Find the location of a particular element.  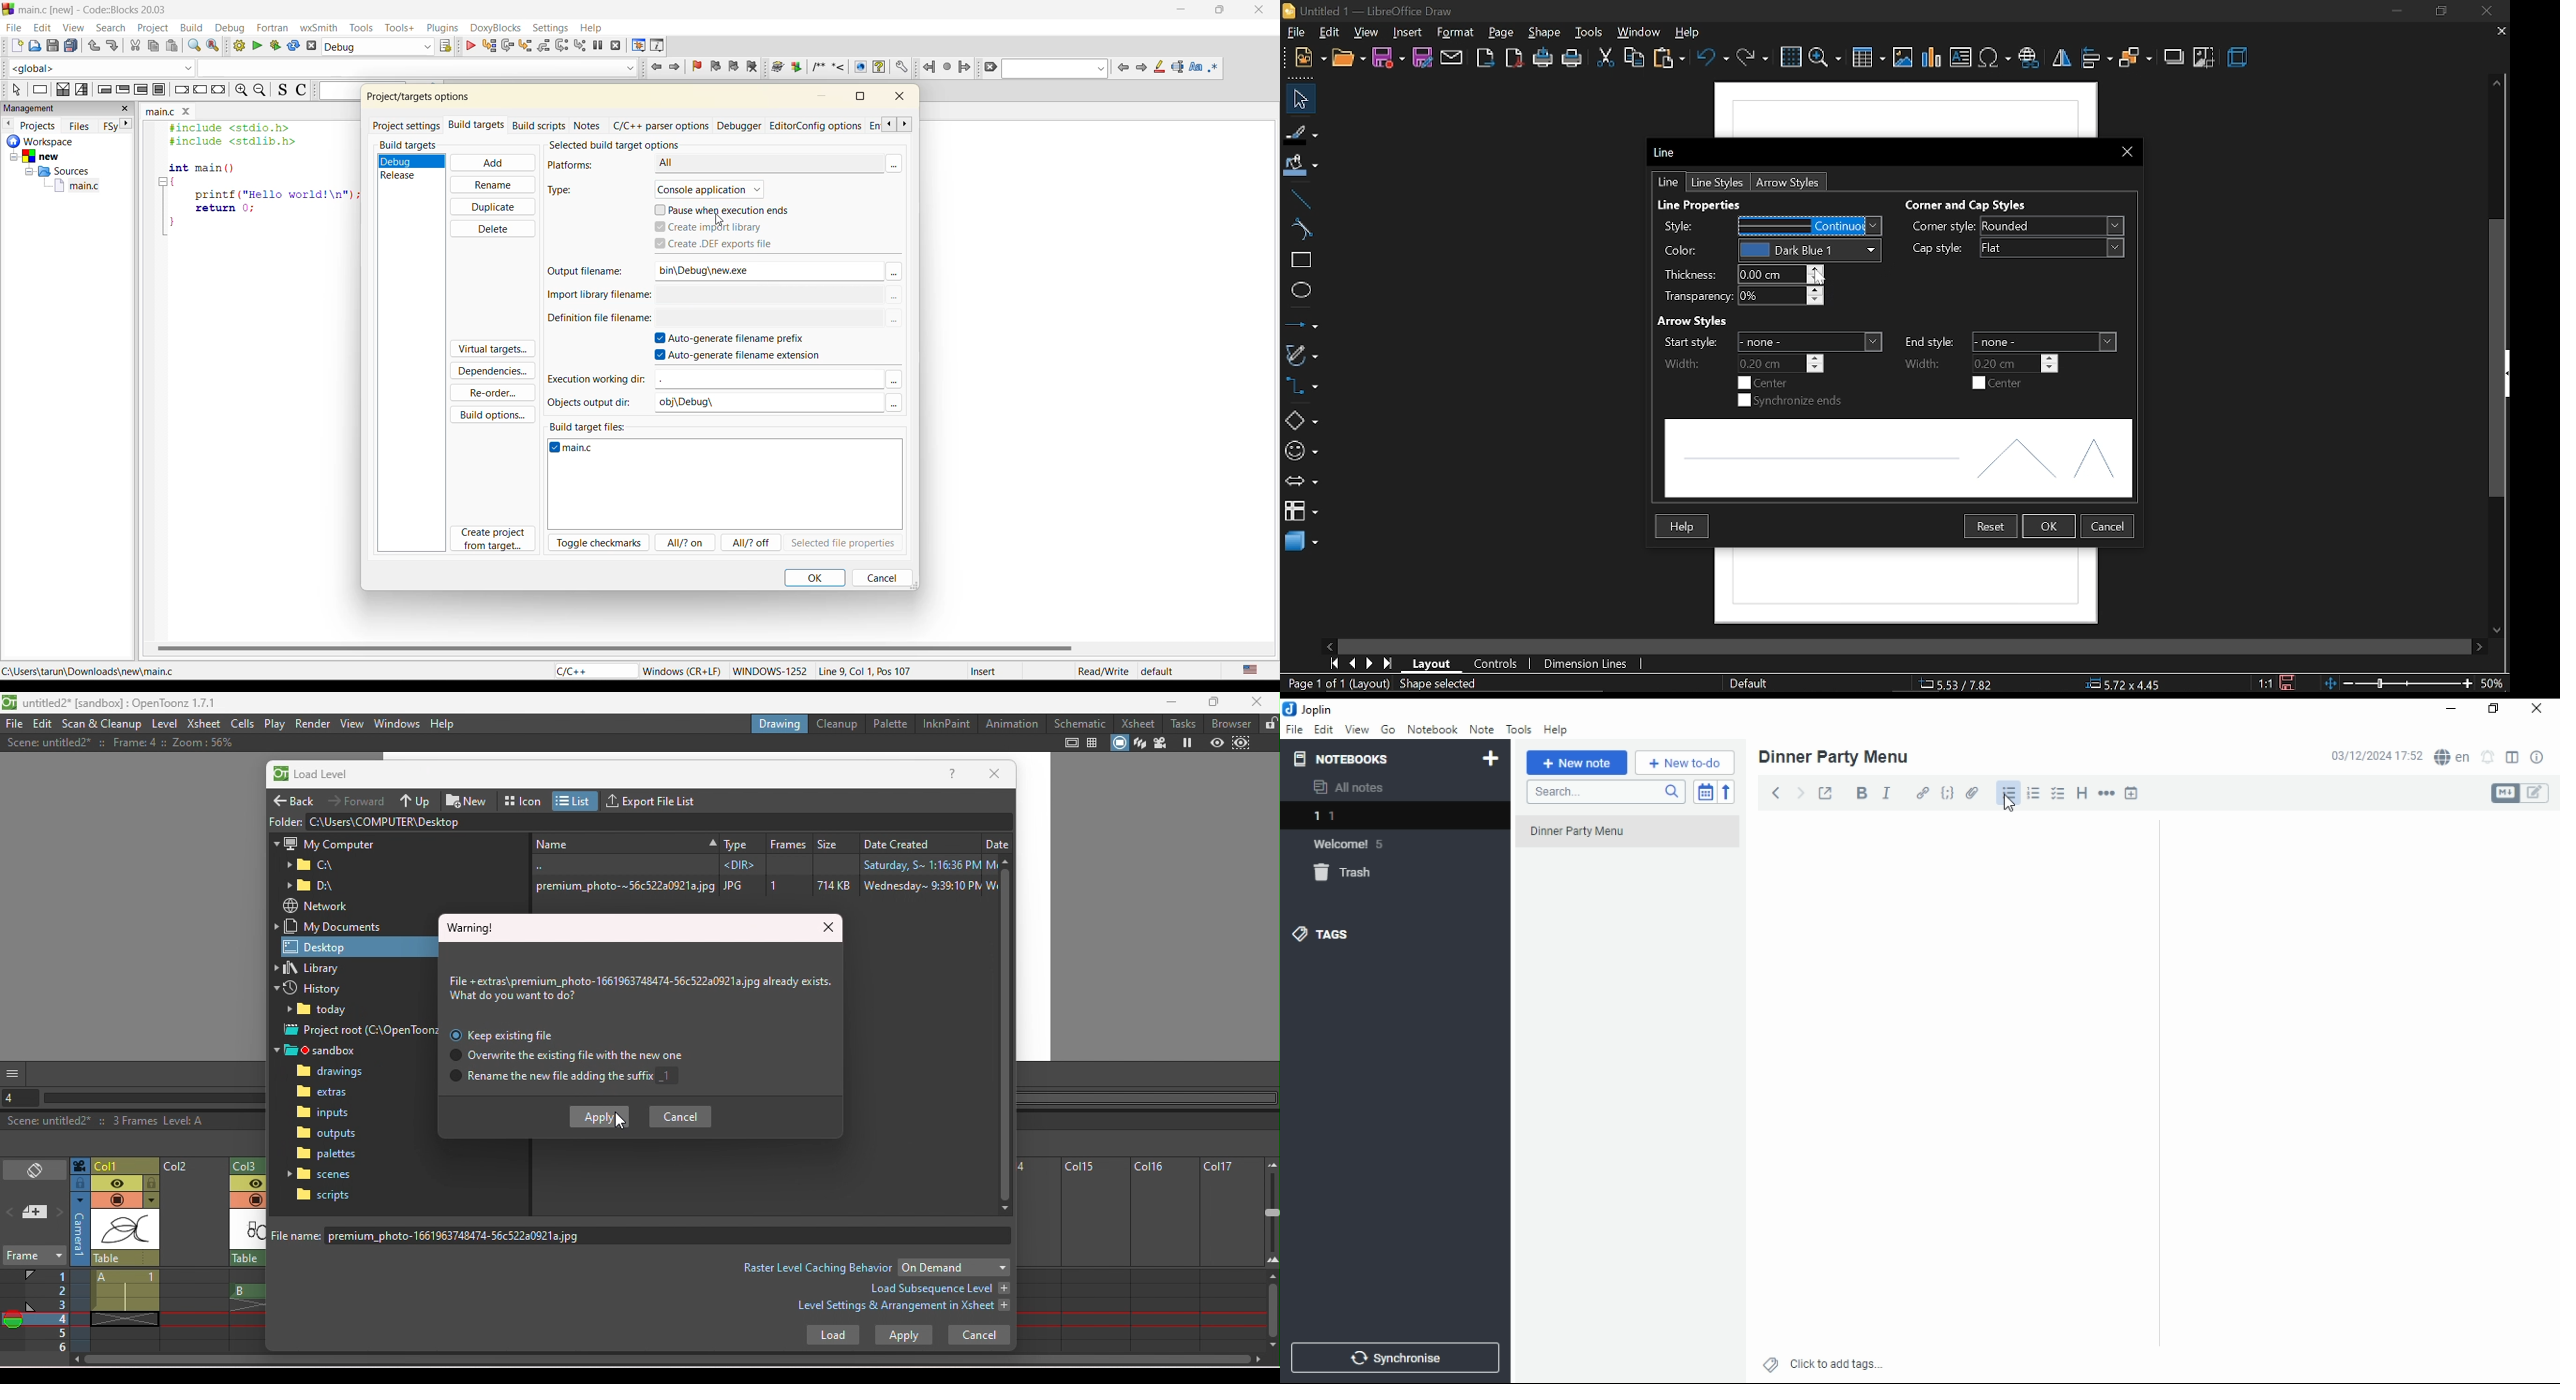

Icon is located at coordinates (524, 799).